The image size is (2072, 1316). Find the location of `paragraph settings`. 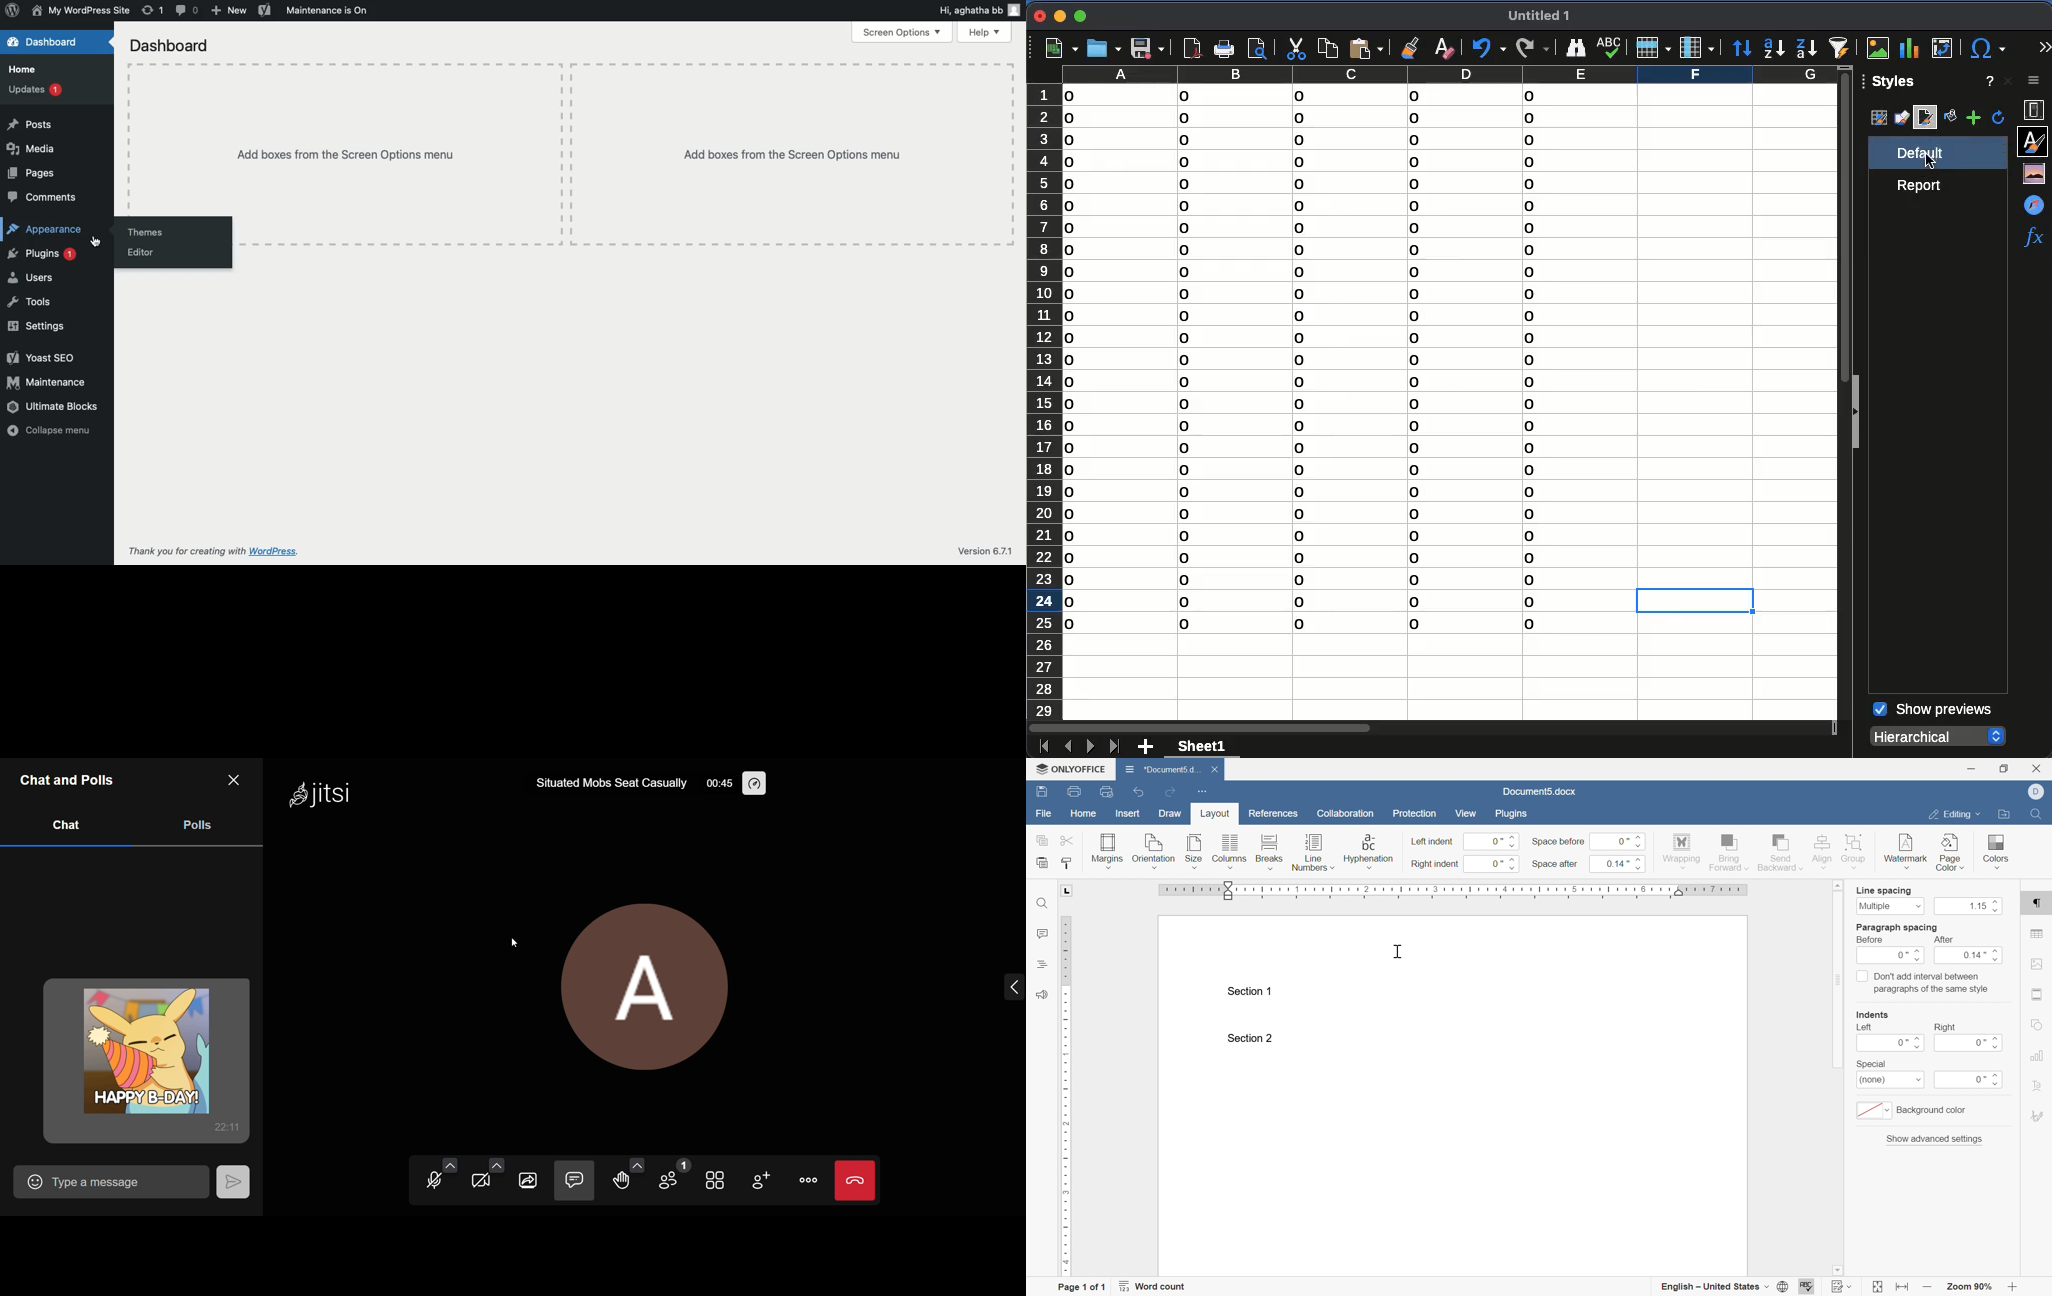

paragraph settings is located at coordinates (2038, 905).